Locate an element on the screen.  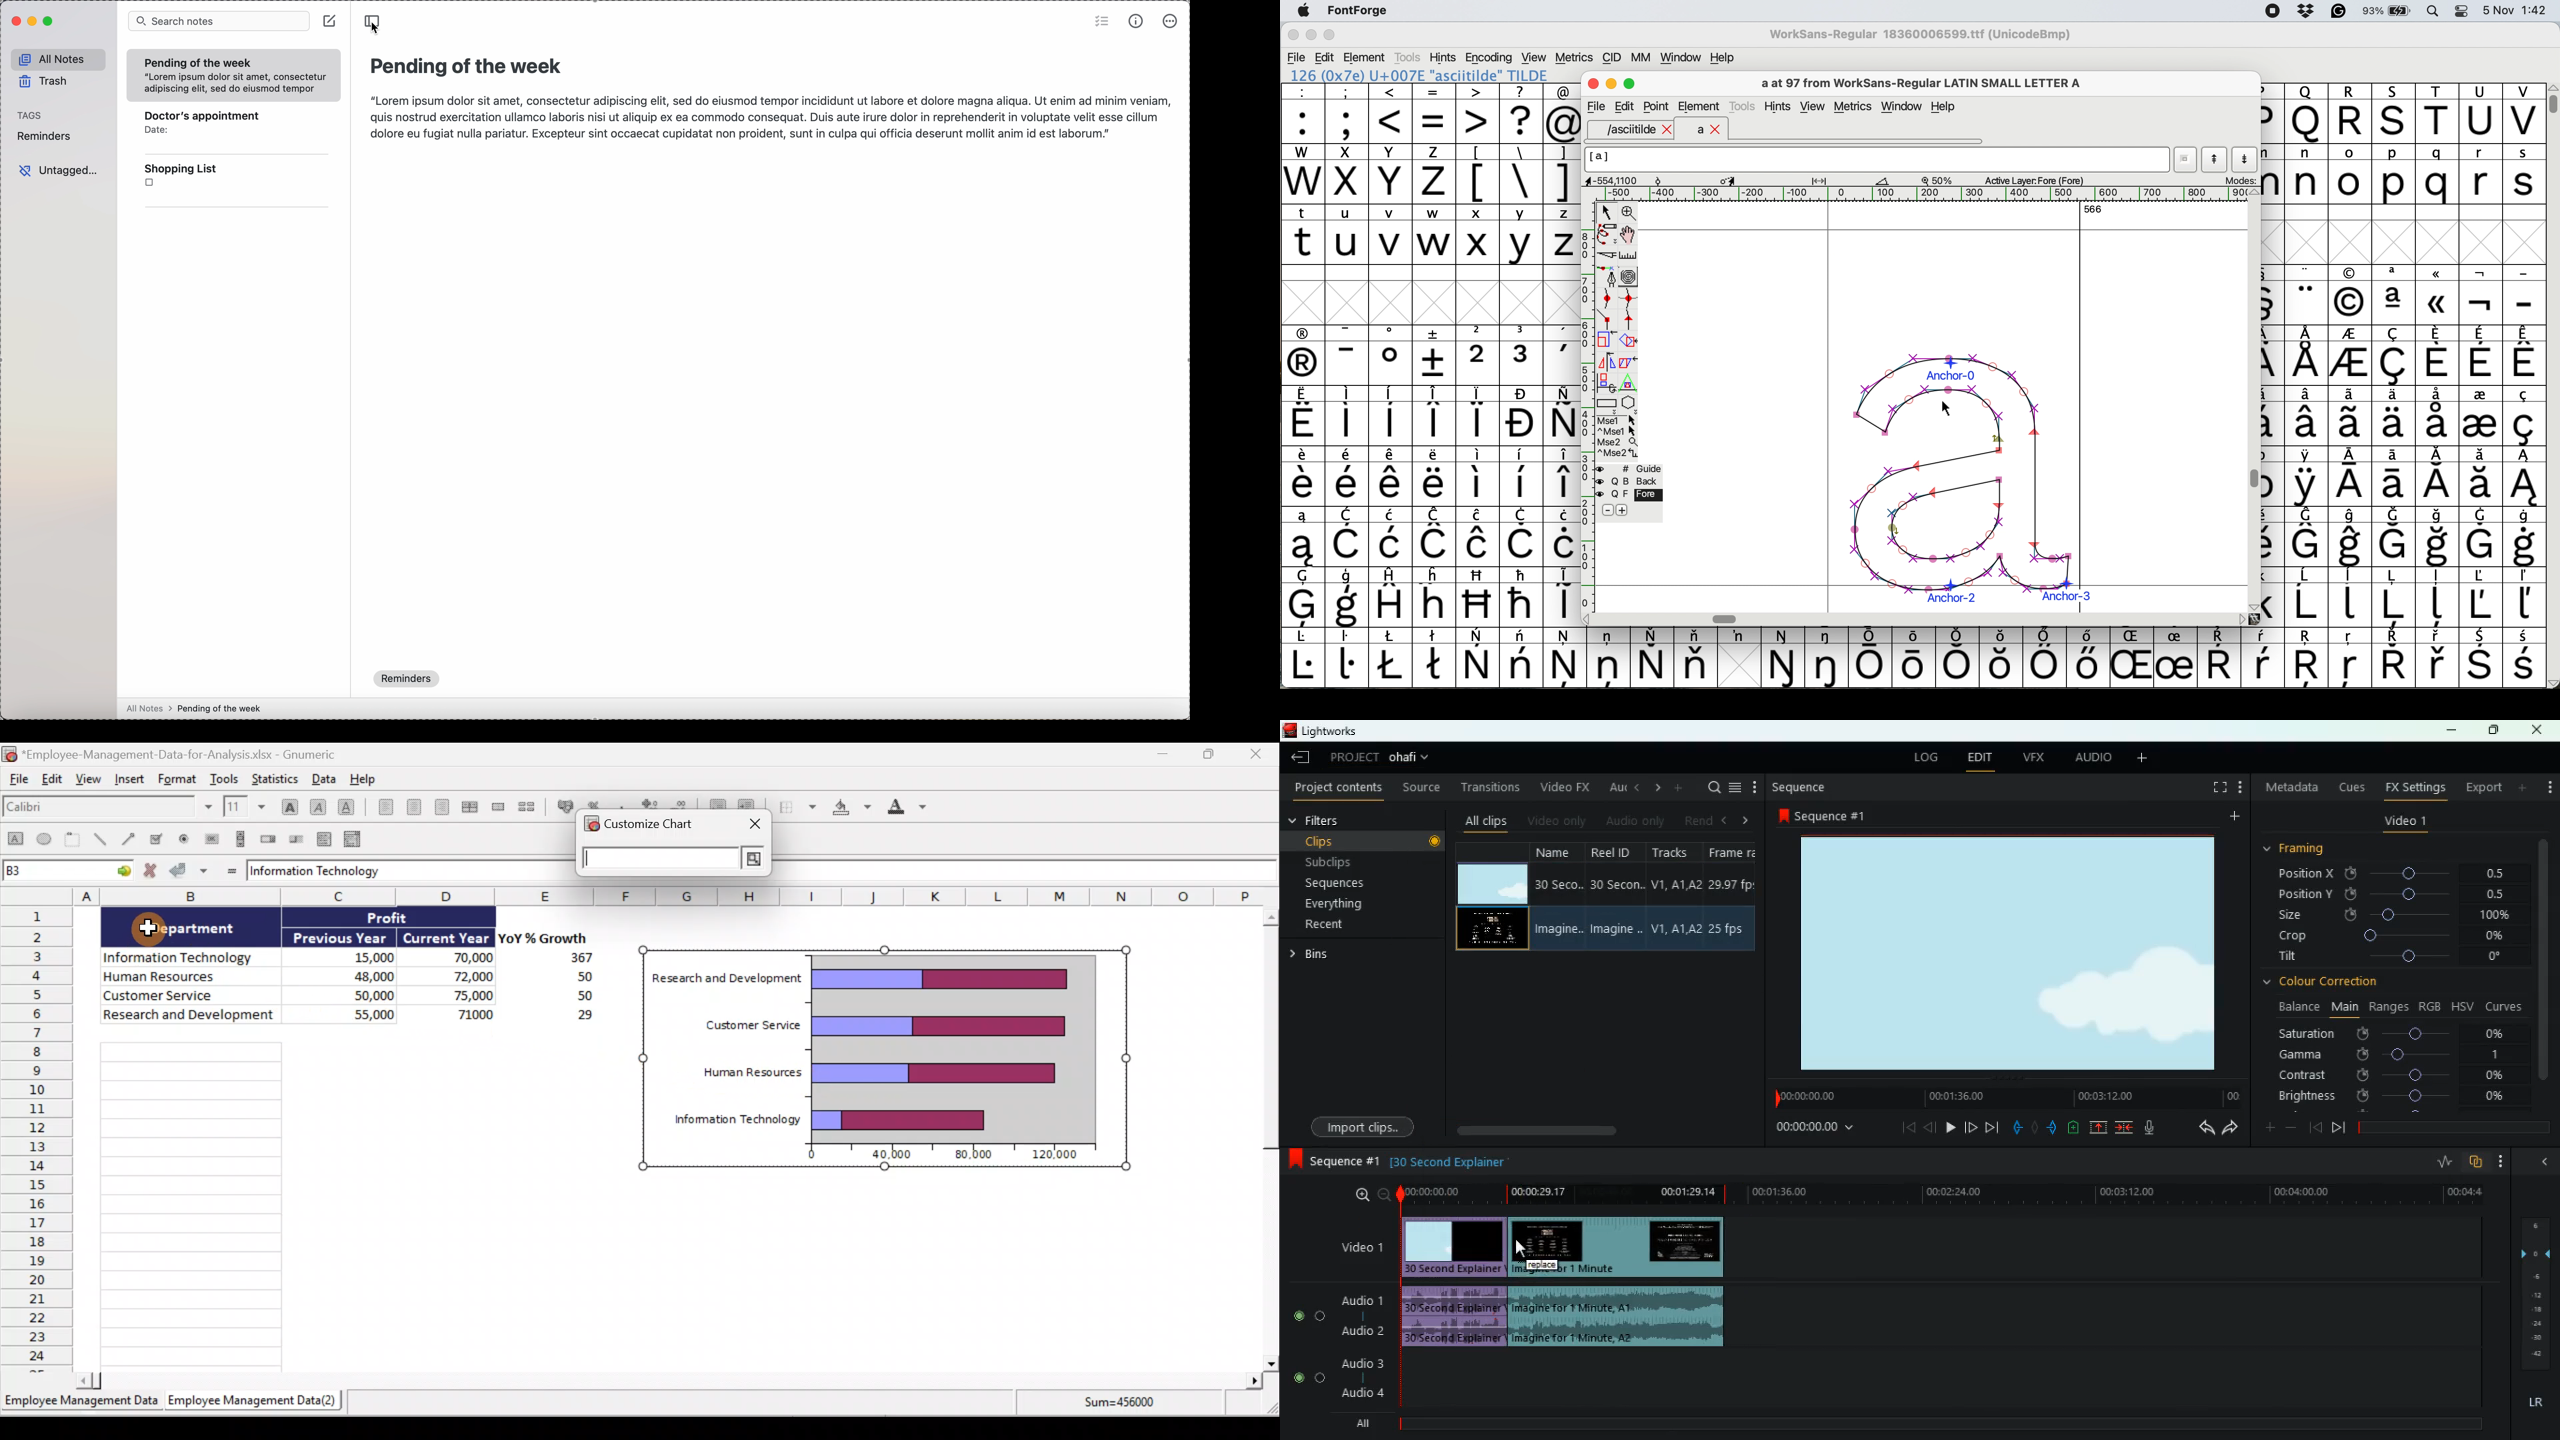
remove is located at coordinates (1608, 511).